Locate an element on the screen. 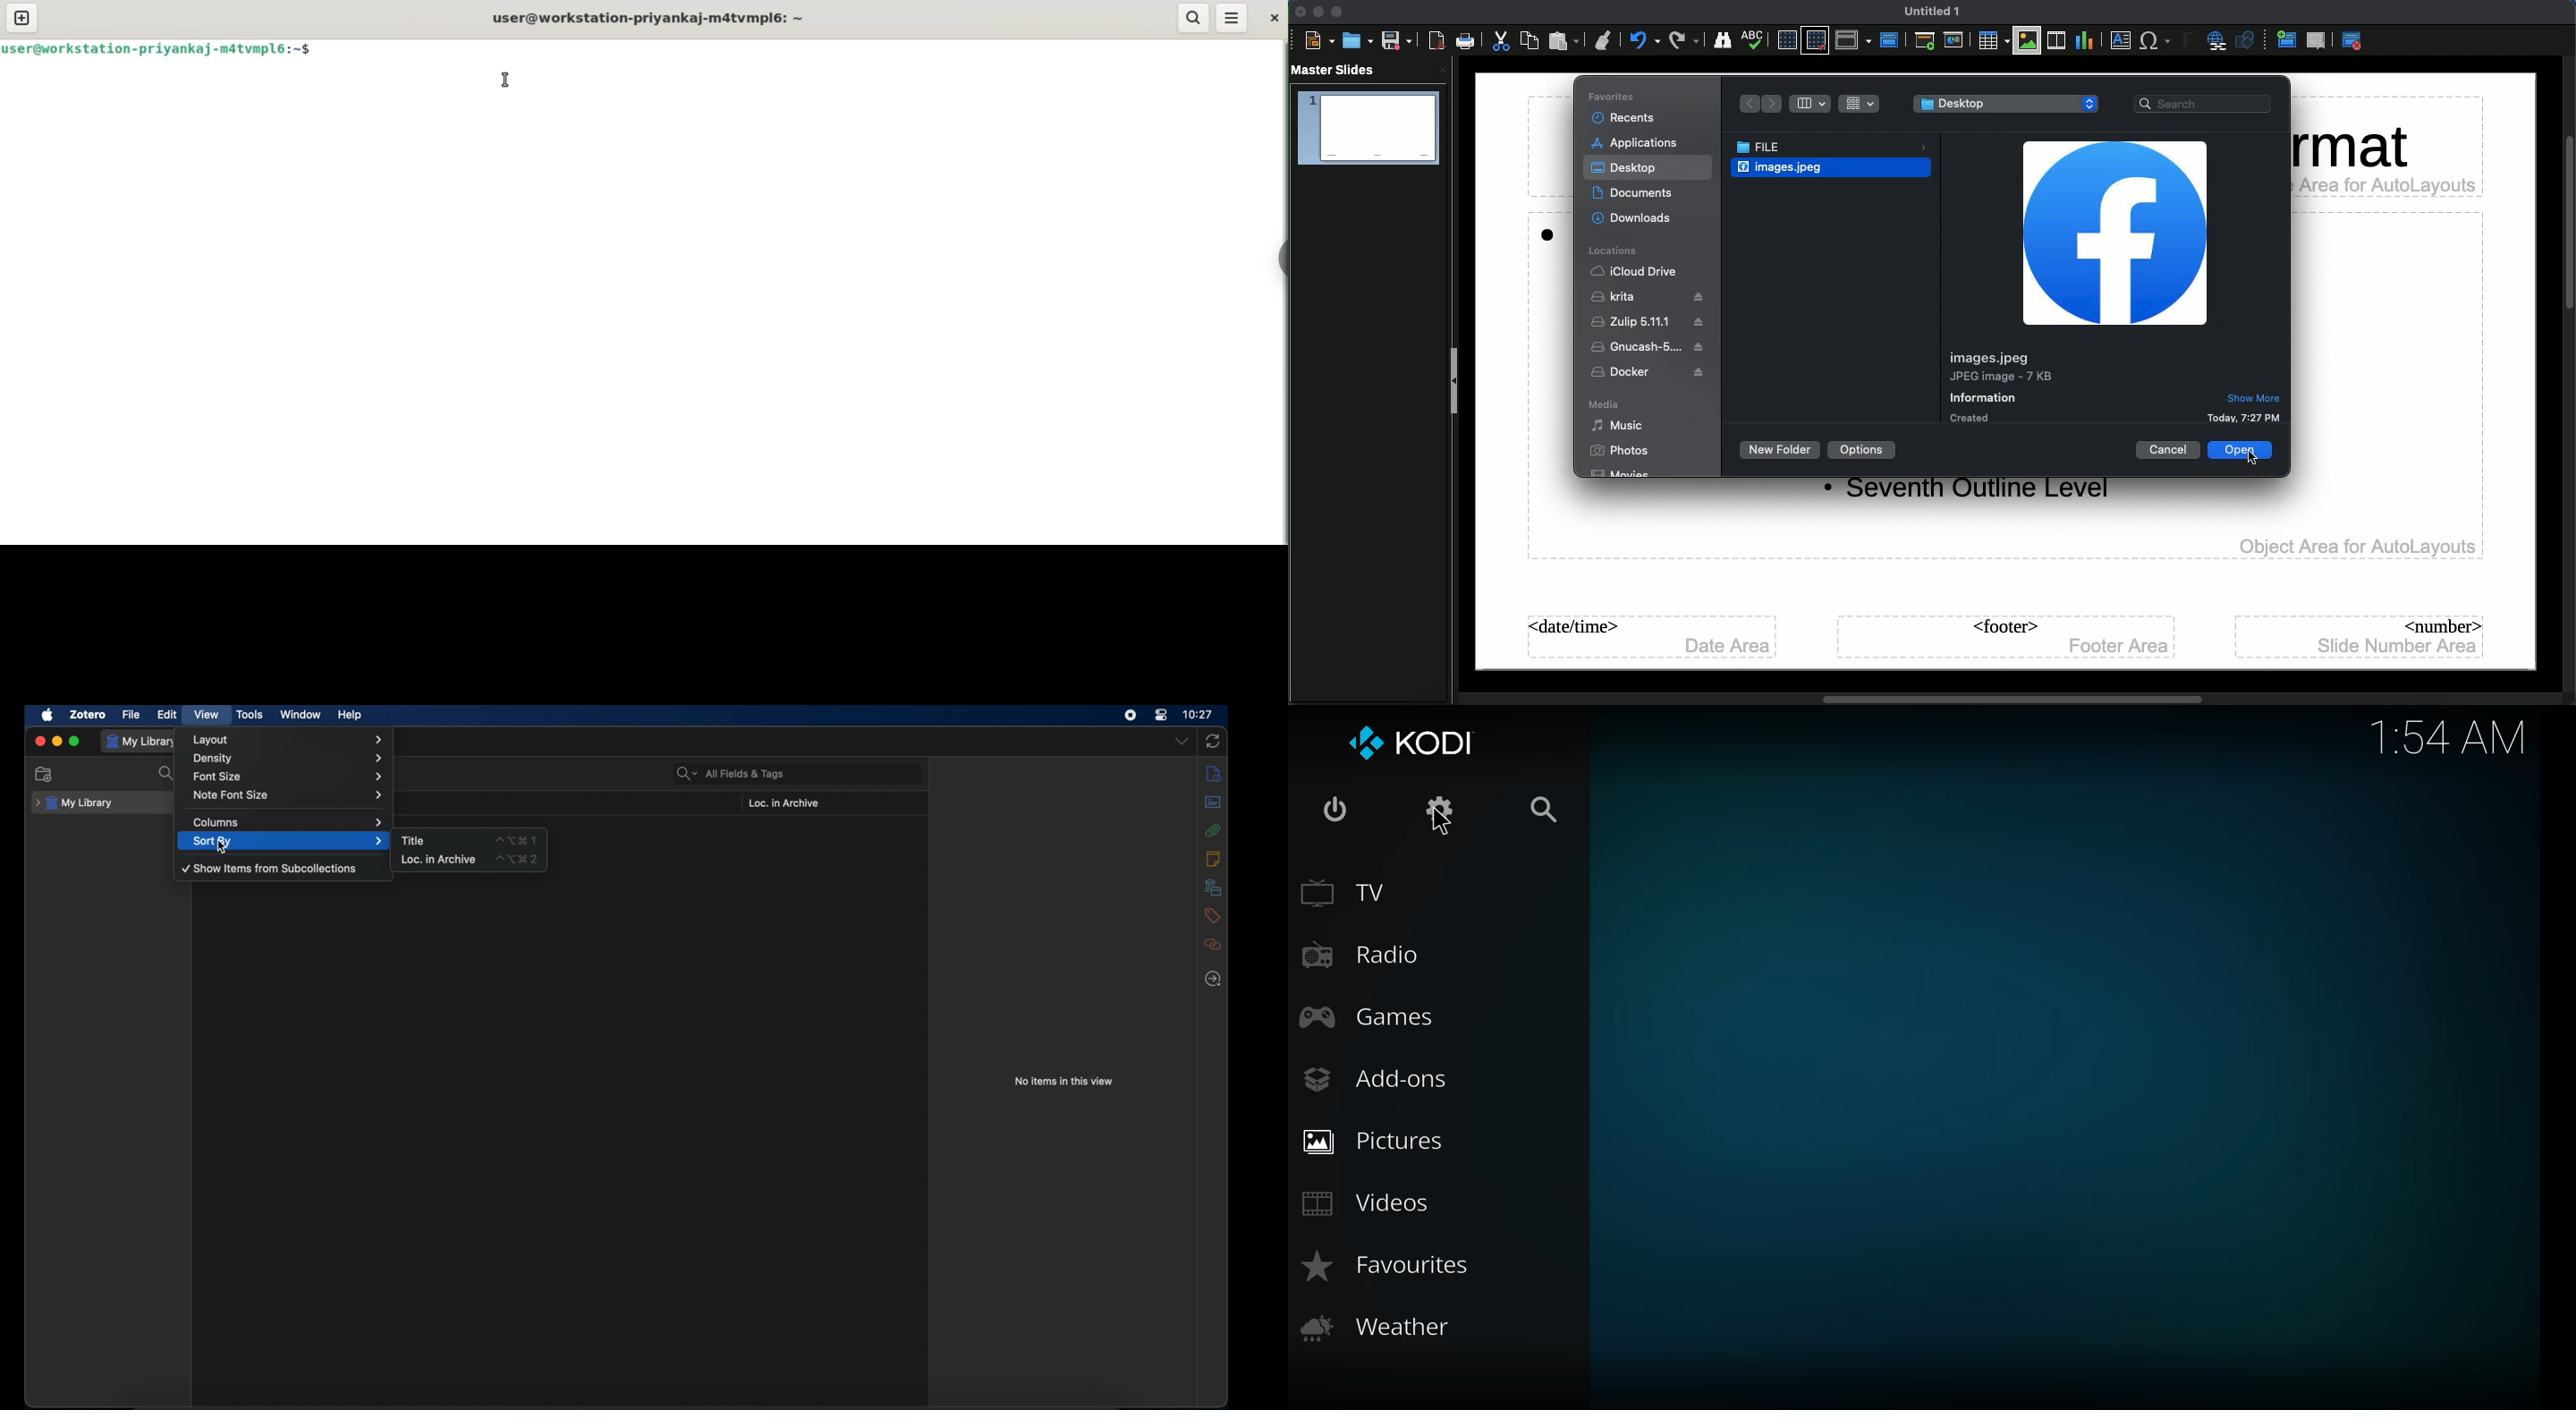 The image size is (2576, 1428). Cut is located at coordinates (1501, 41).